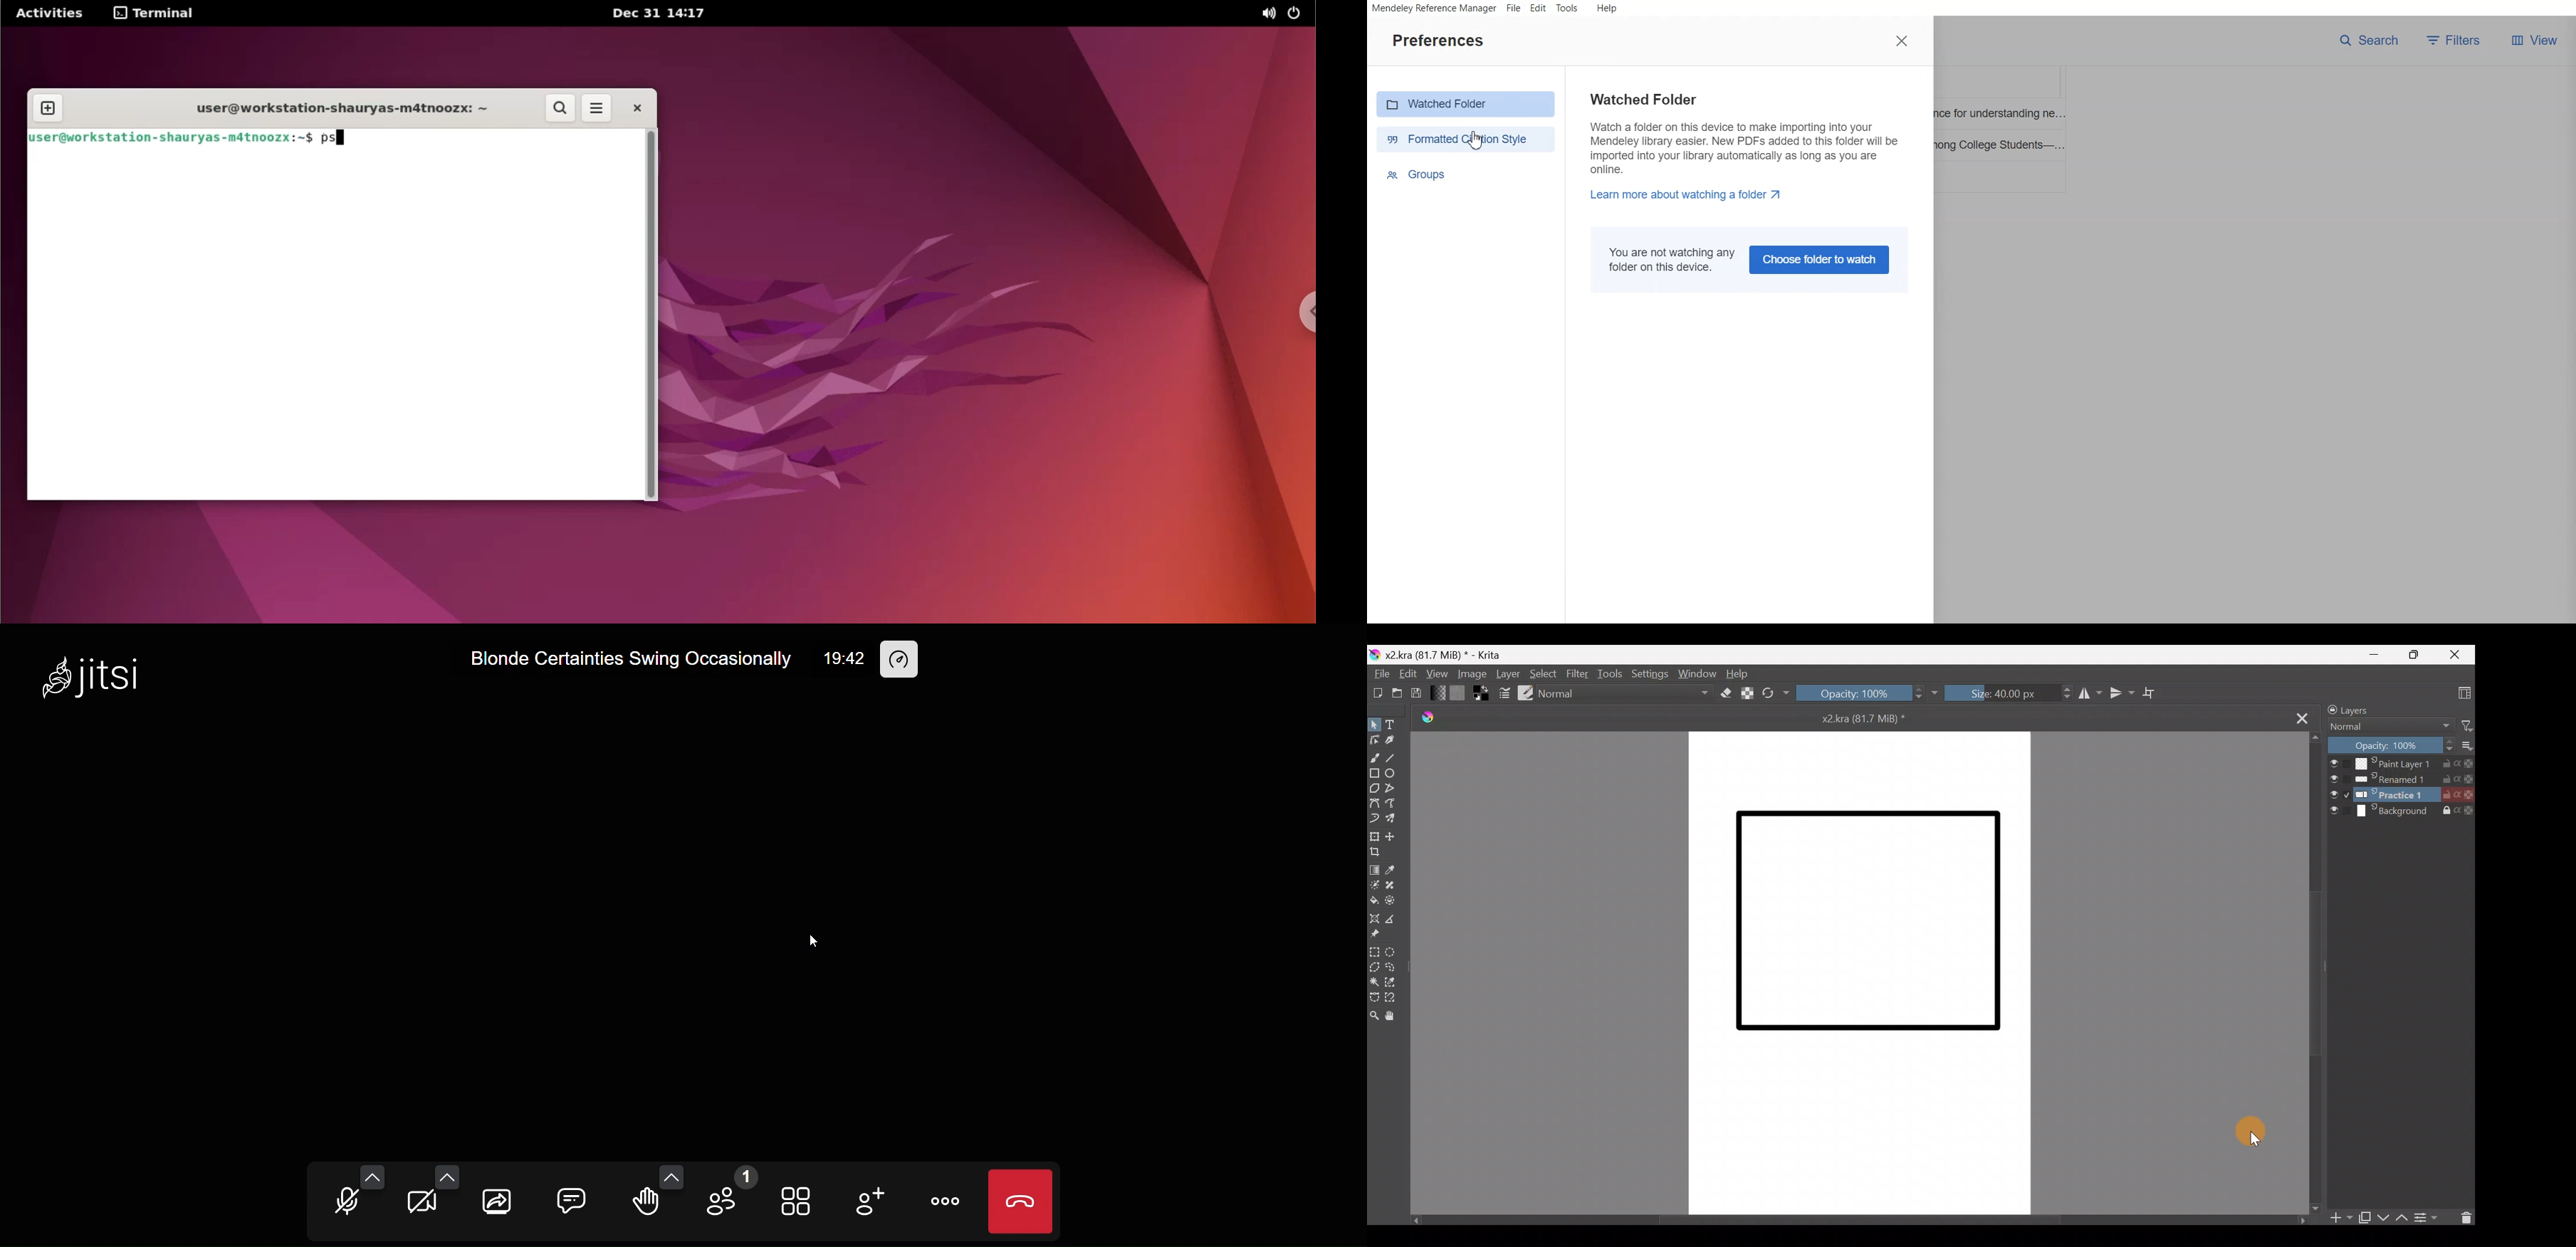 The image size is (2576, 1260). What do you see at coordinates (2338, 1220) in the screenshot?
I see `Add layer` at bounding box center [2338, 1220].